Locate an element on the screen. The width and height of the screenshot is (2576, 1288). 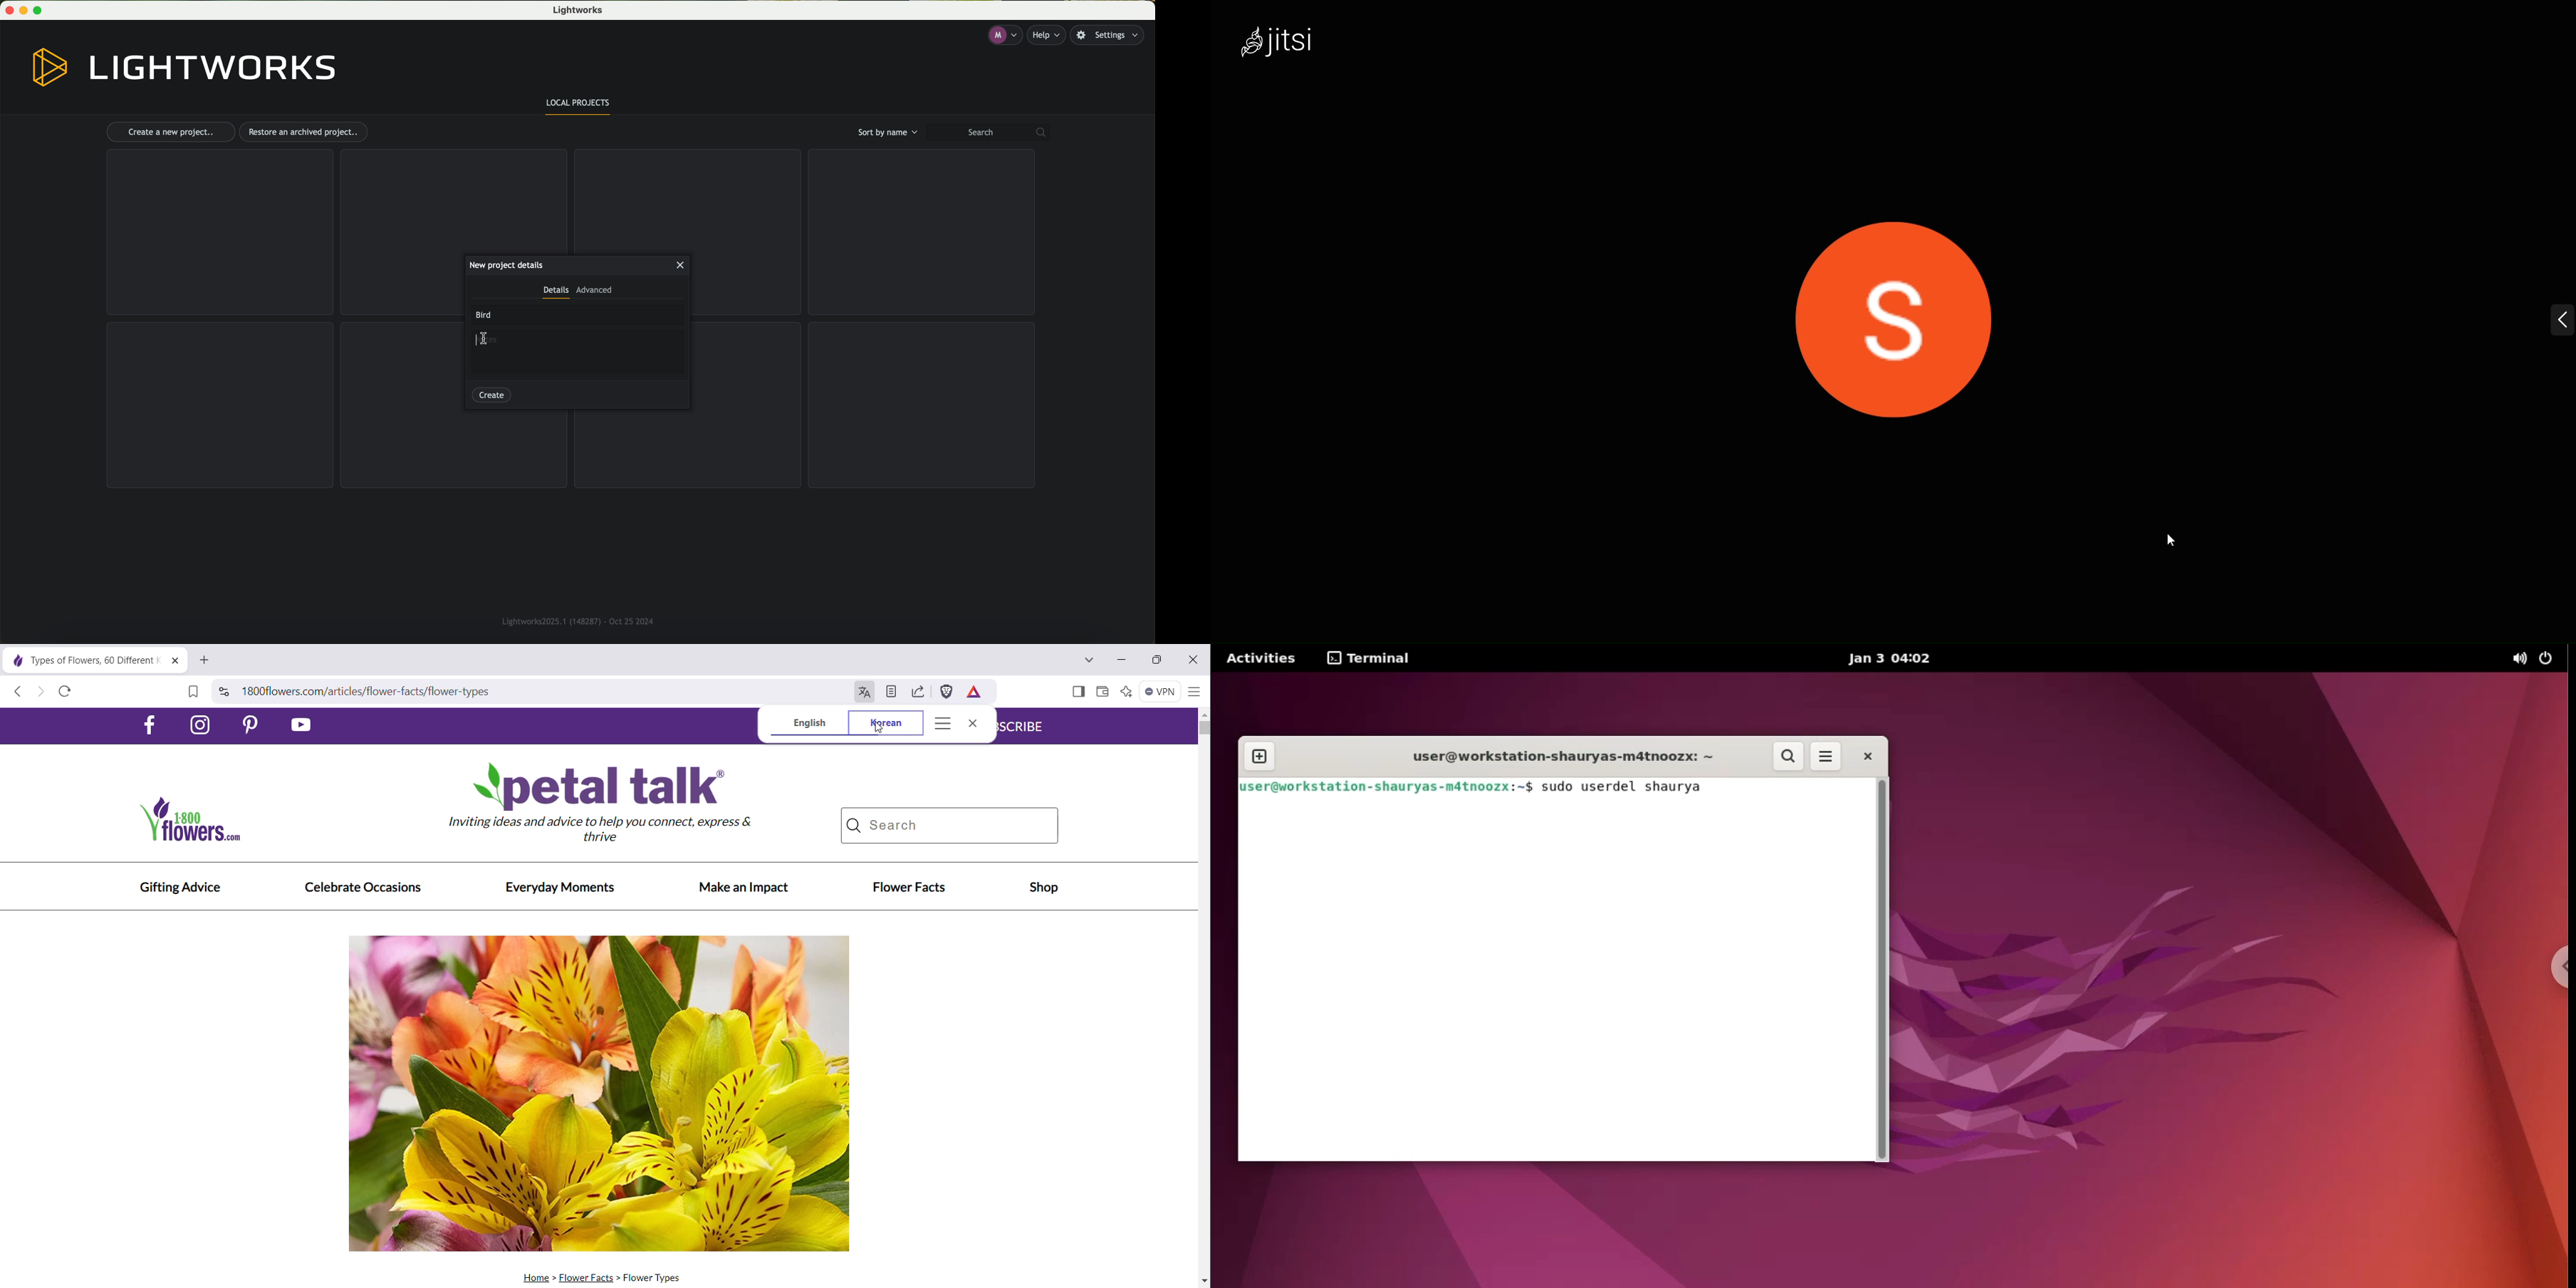
local projects is located at coordinates (579, 105).